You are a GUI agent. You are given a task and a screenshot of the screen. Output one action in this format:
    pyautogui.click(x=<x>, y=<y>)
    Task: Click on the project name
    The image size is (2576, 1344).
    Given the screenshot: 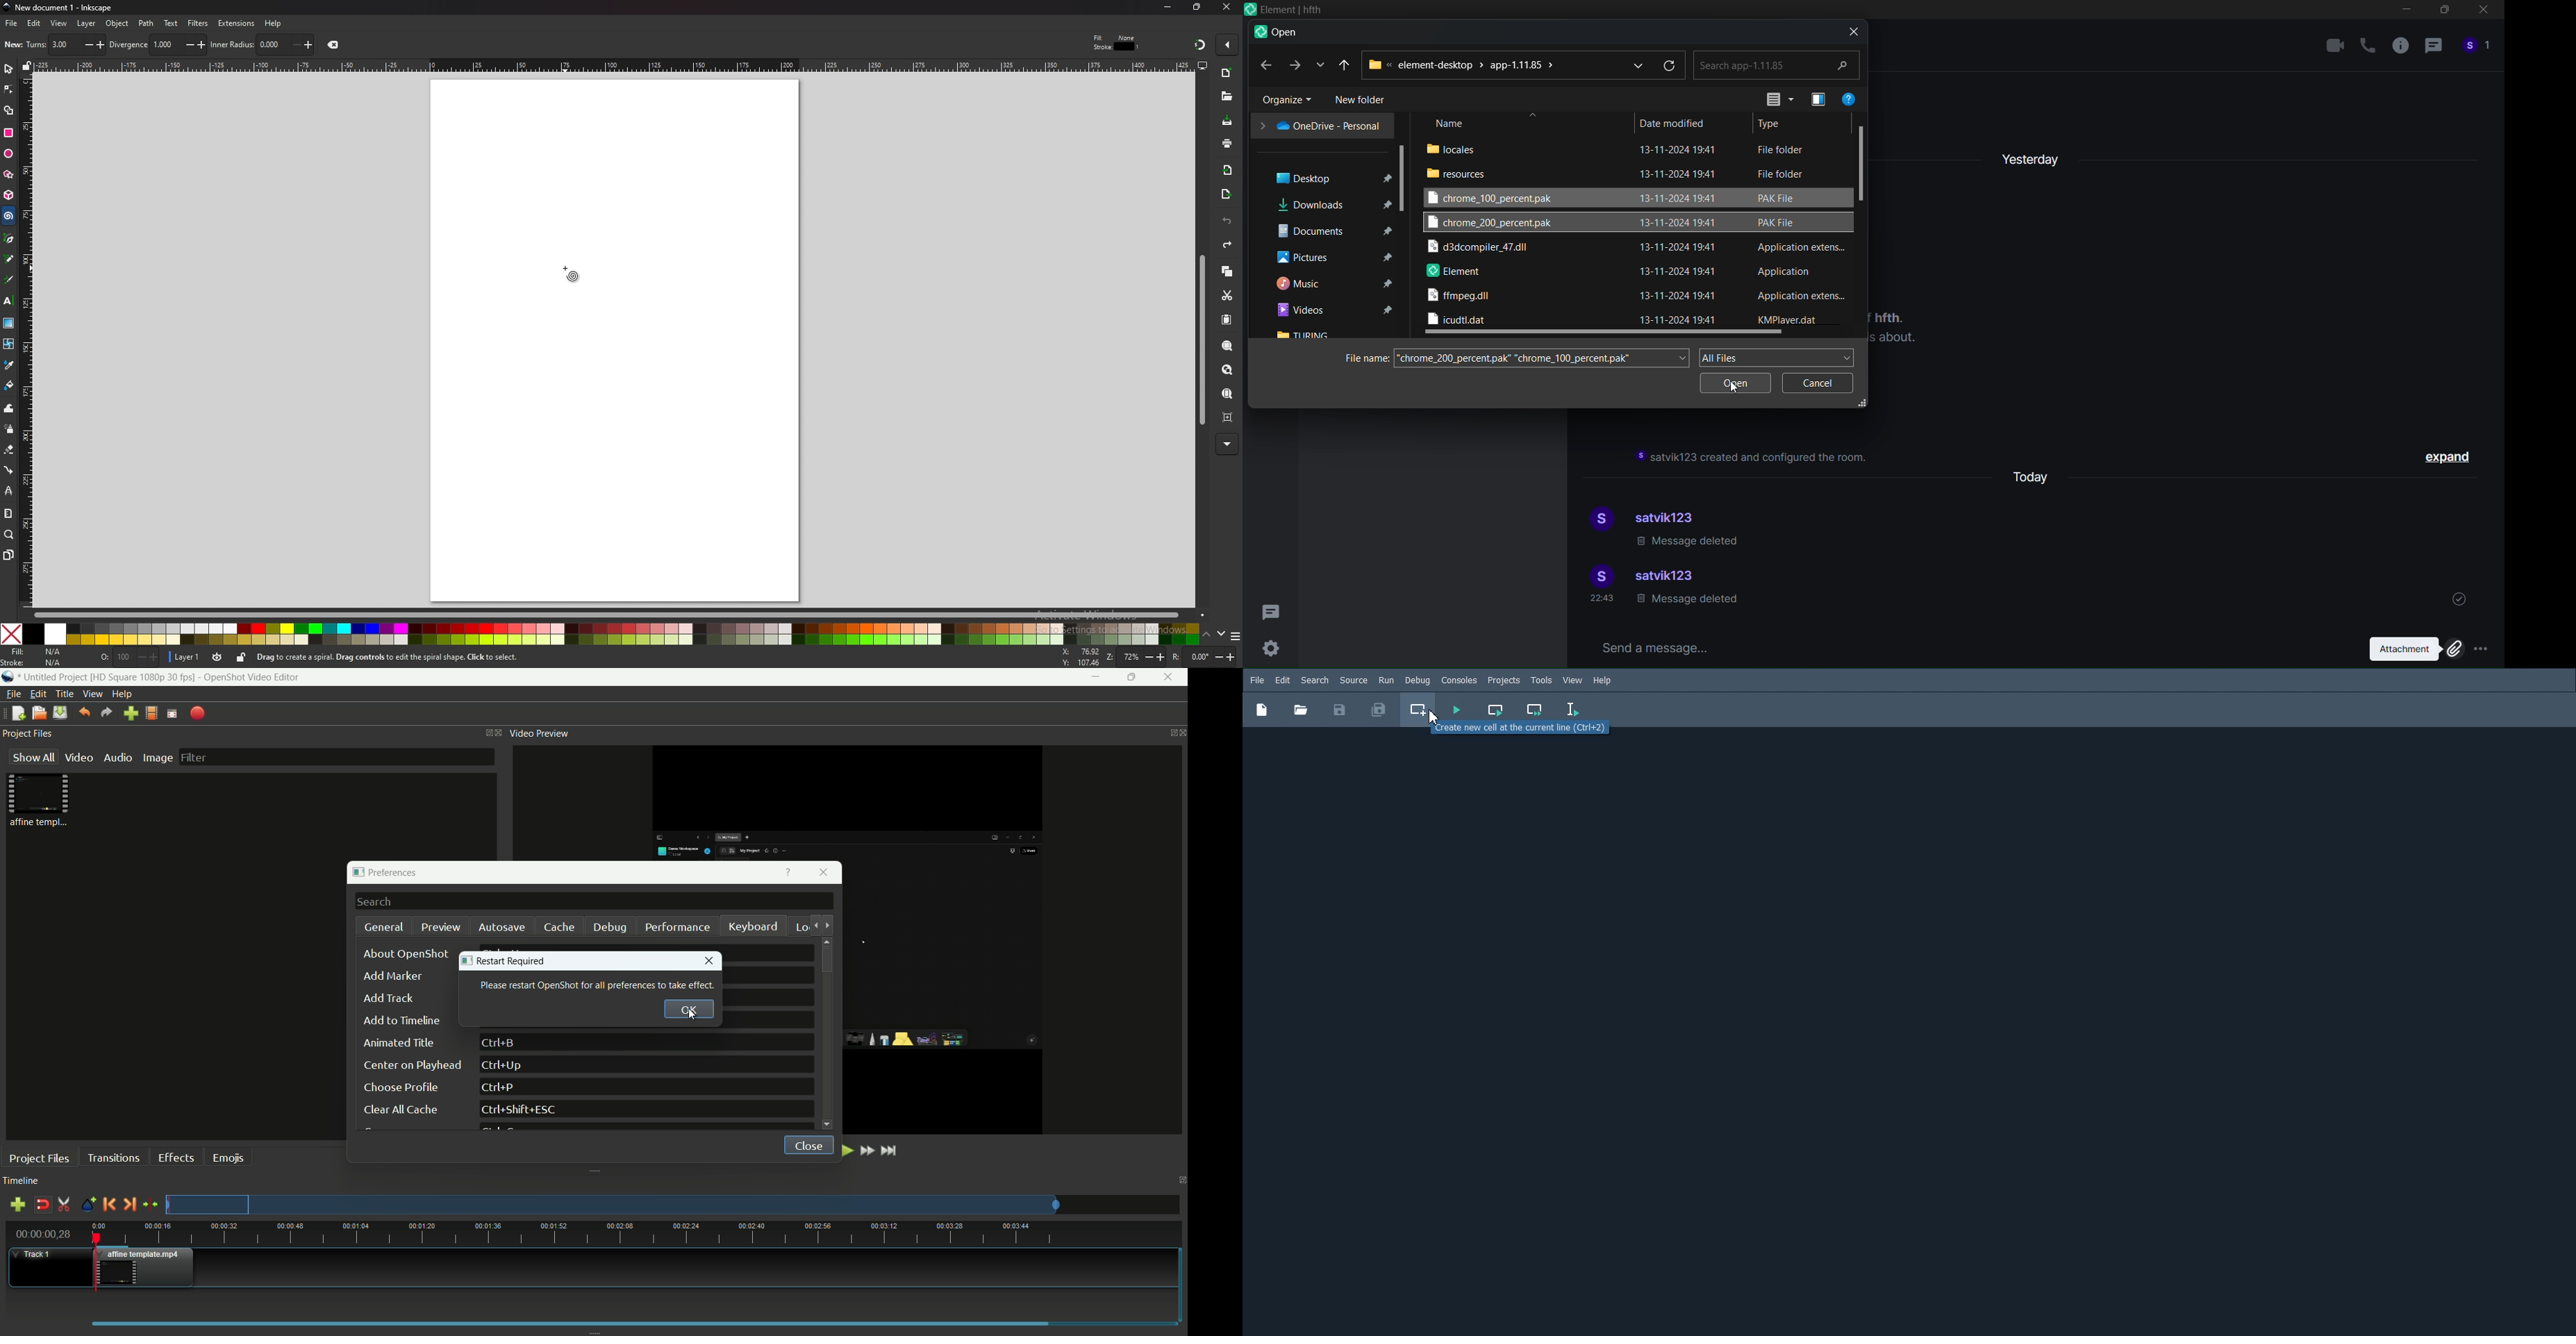 What is the action you would take?
    pyautogui.click(x=55, y=678)
    